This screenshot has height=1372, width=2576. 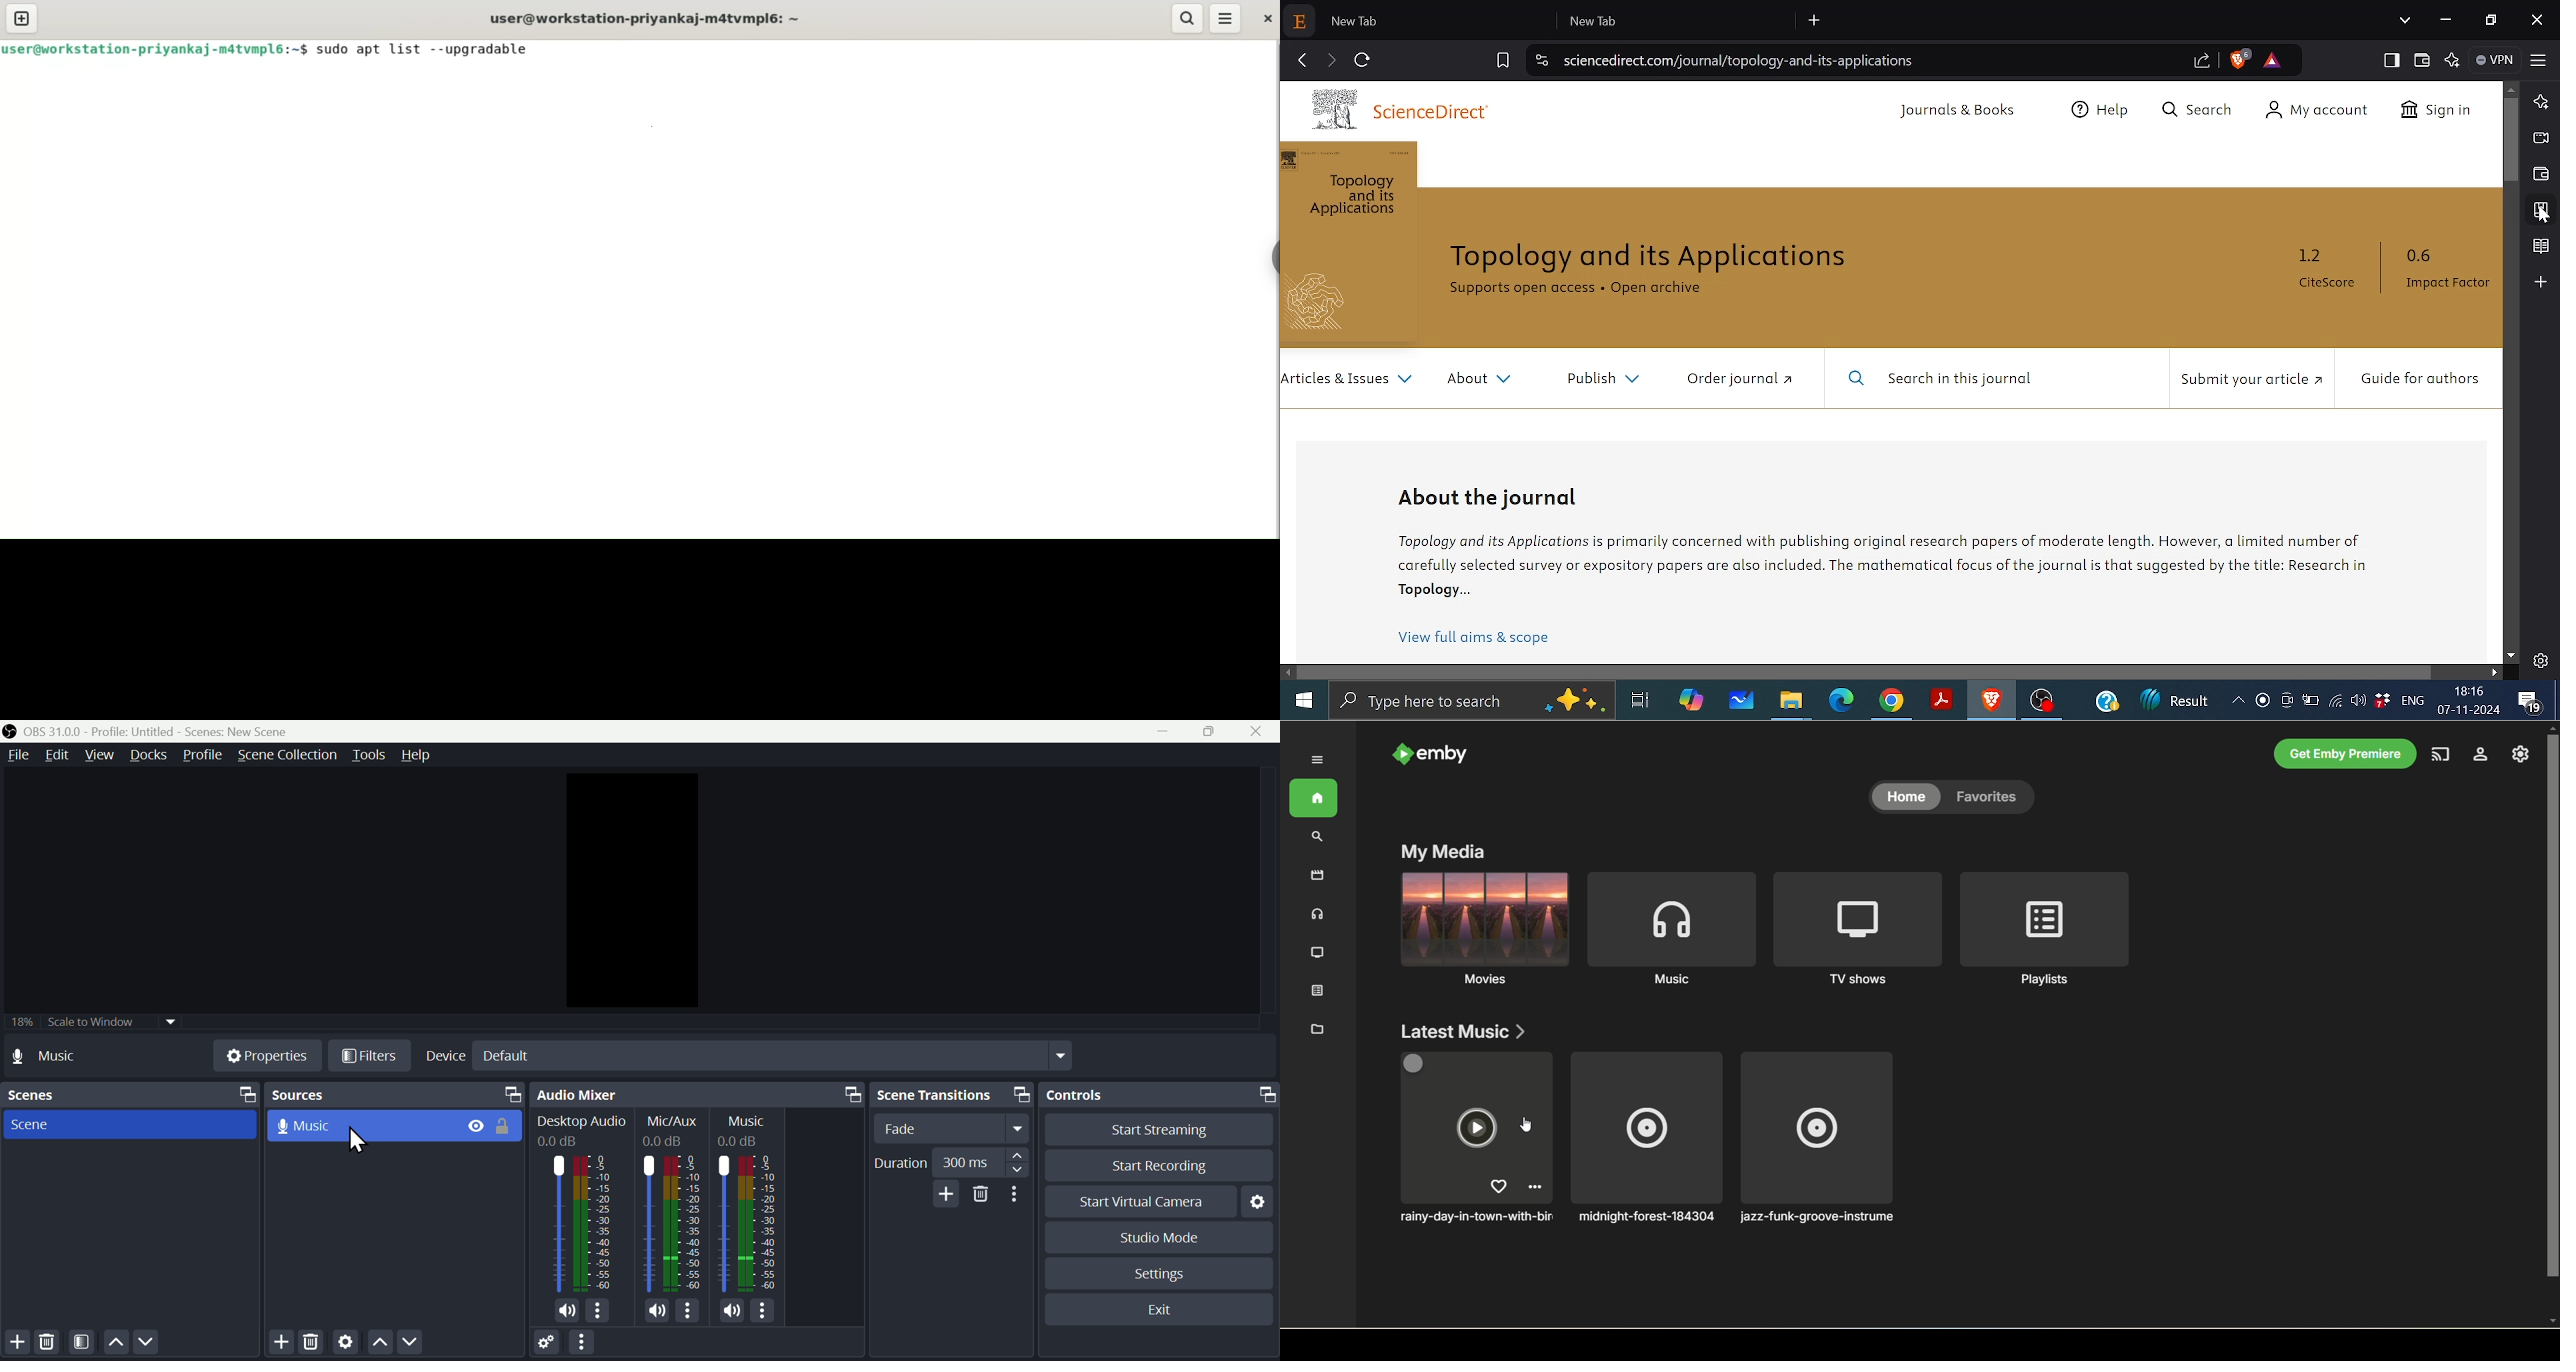 What do you see at coordinates (585, 1343) in the screenshot?
I see `More options` at bounding box center [585, 1343].